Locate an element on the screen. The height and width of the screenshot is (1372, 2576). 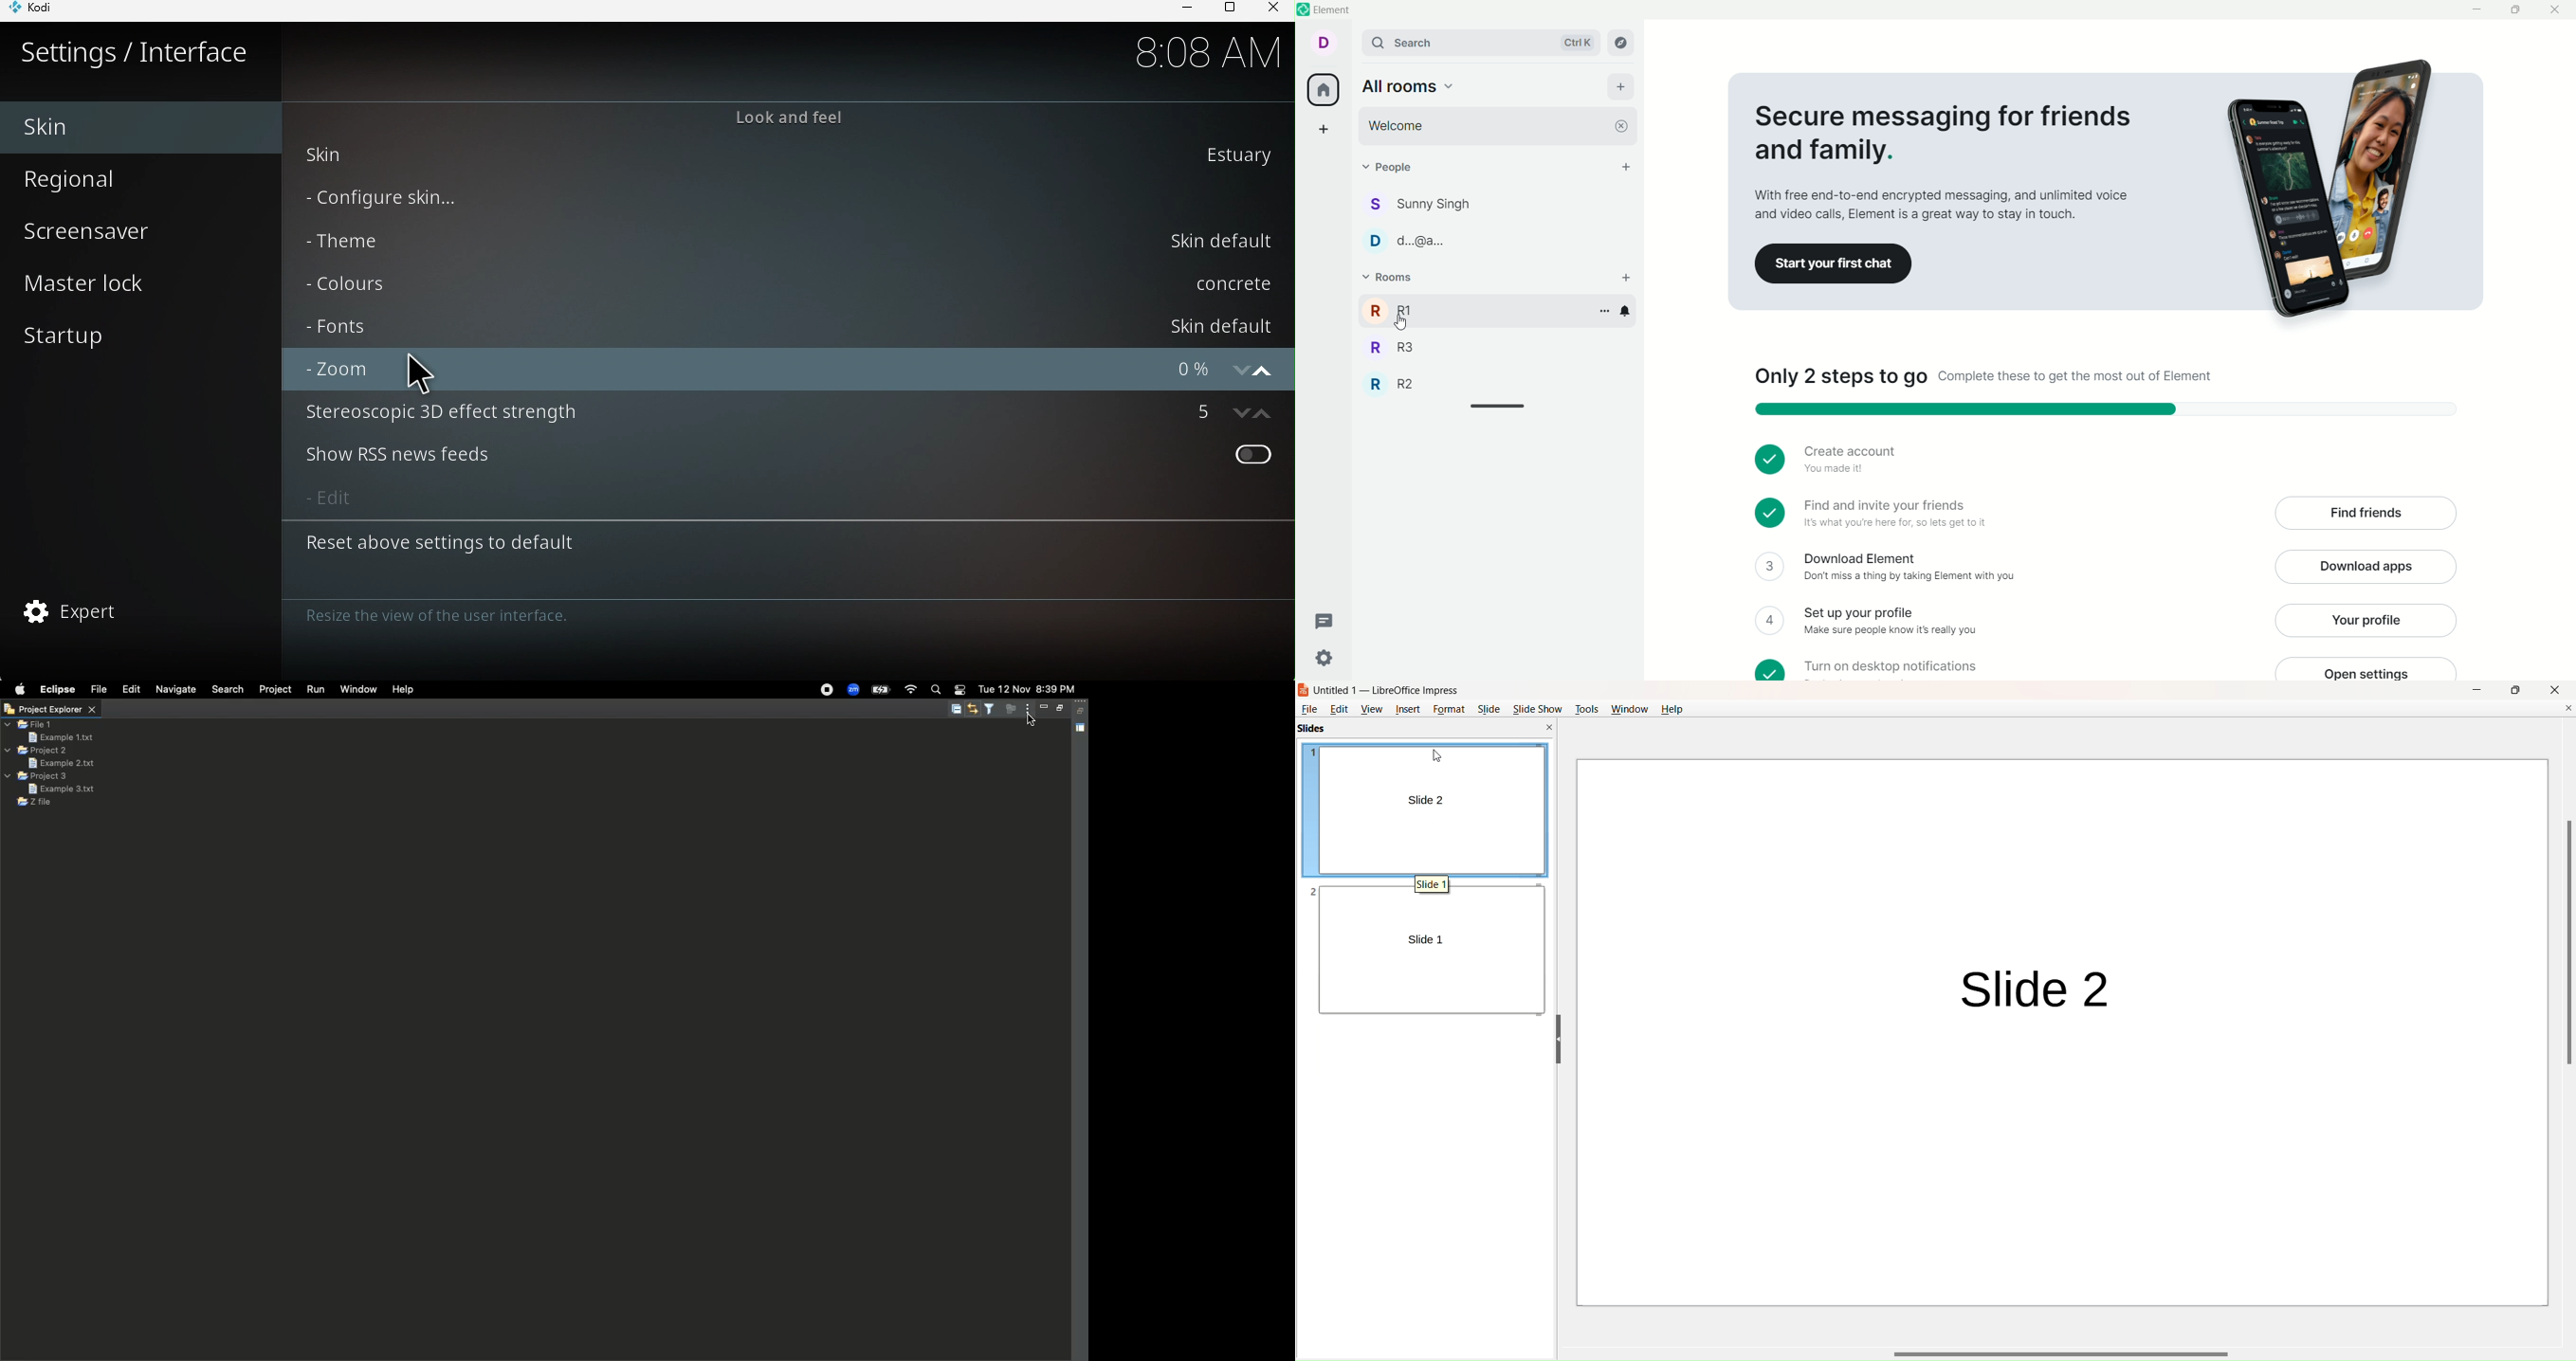
Configure skin is located at coordinates (781, 197).